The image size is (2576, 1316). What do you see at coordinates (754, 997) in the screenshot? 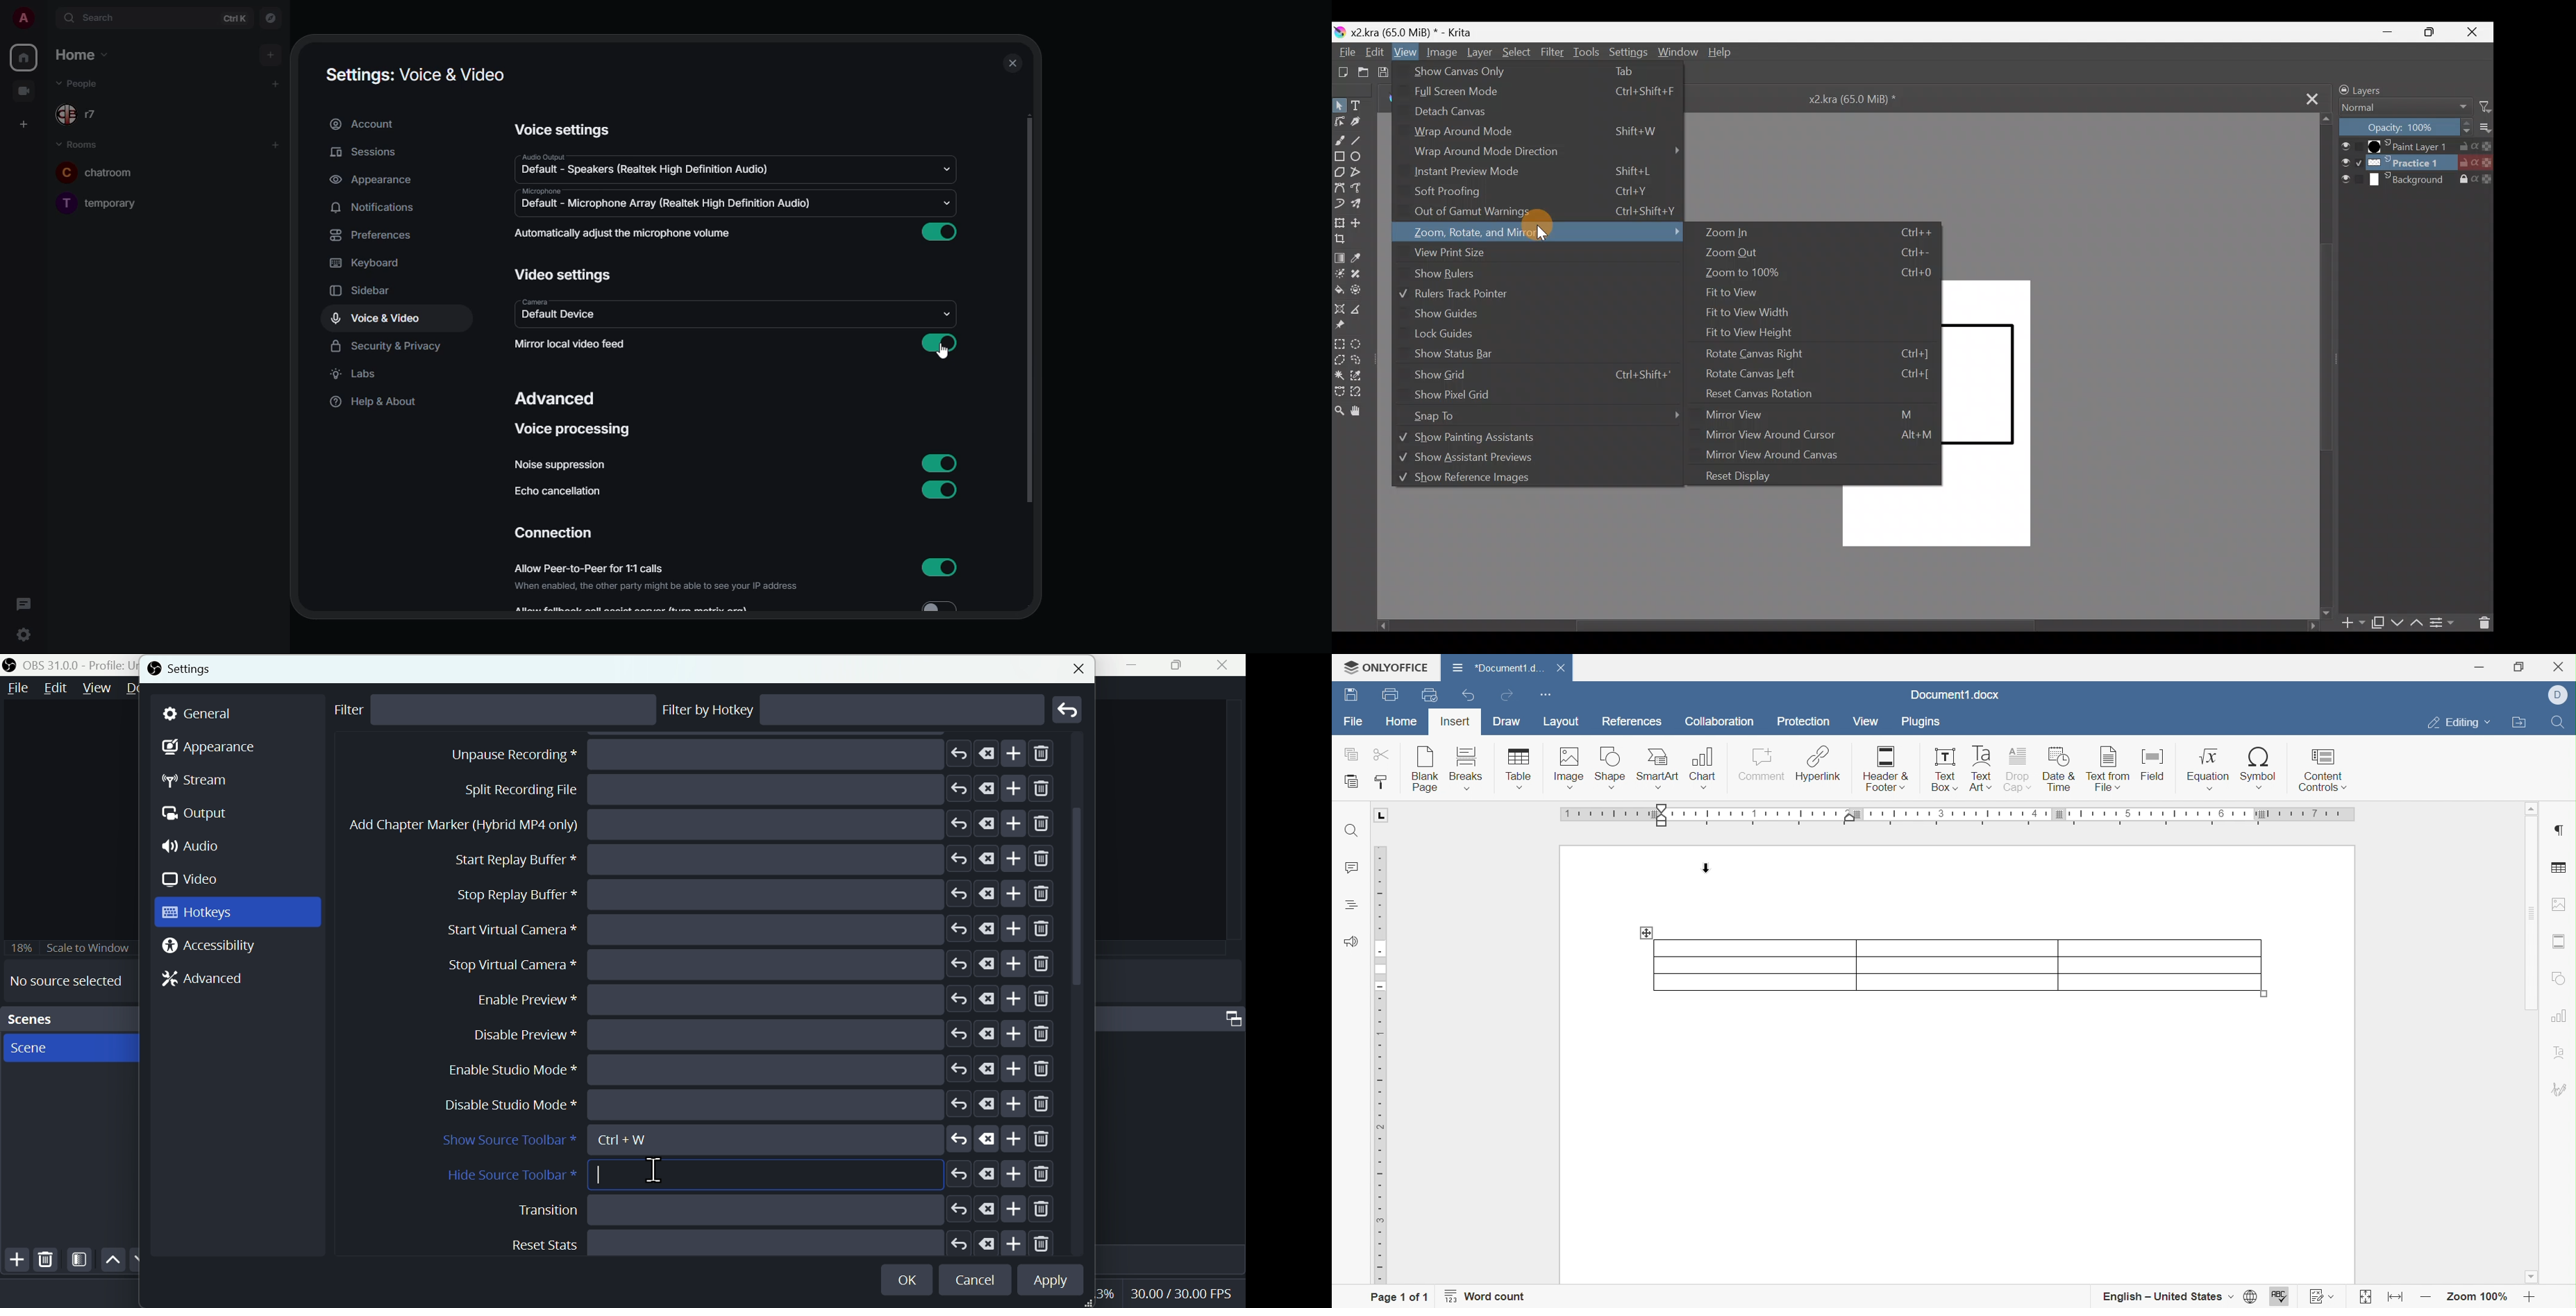
I see `Start replay buffer` at bounding box center [754, 997].